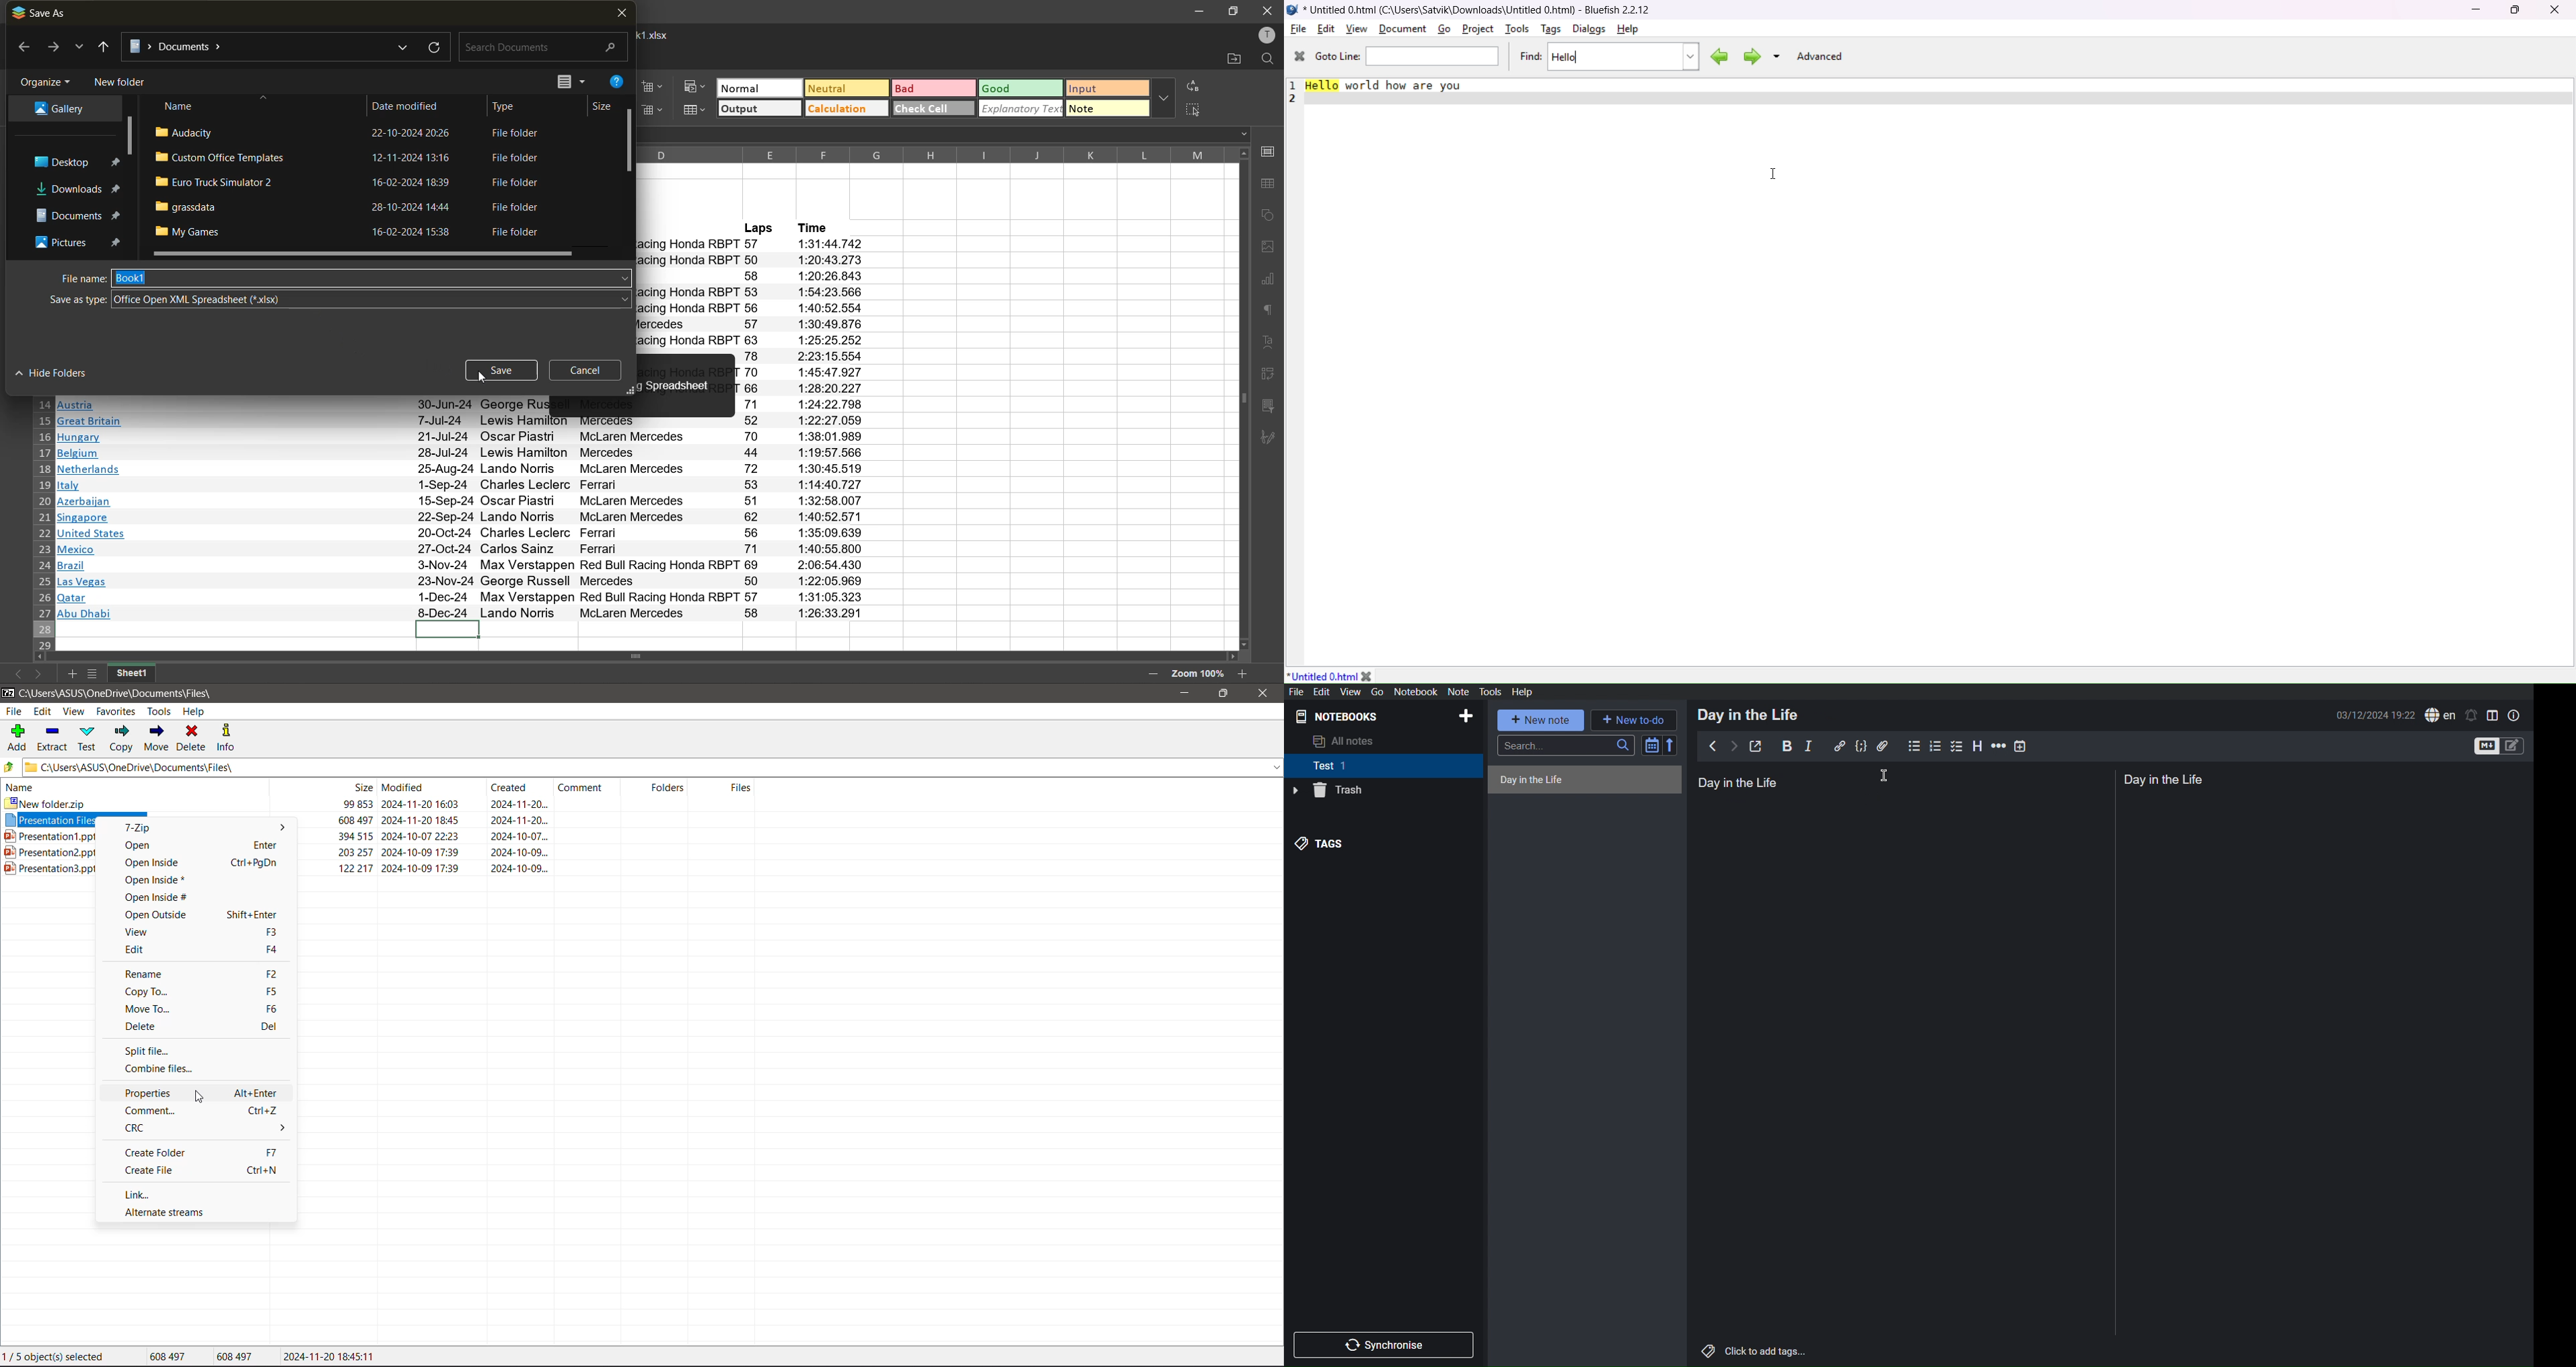 This screenshot has width=2576, height=1372. I want to click on current cell, so click(448, 630).